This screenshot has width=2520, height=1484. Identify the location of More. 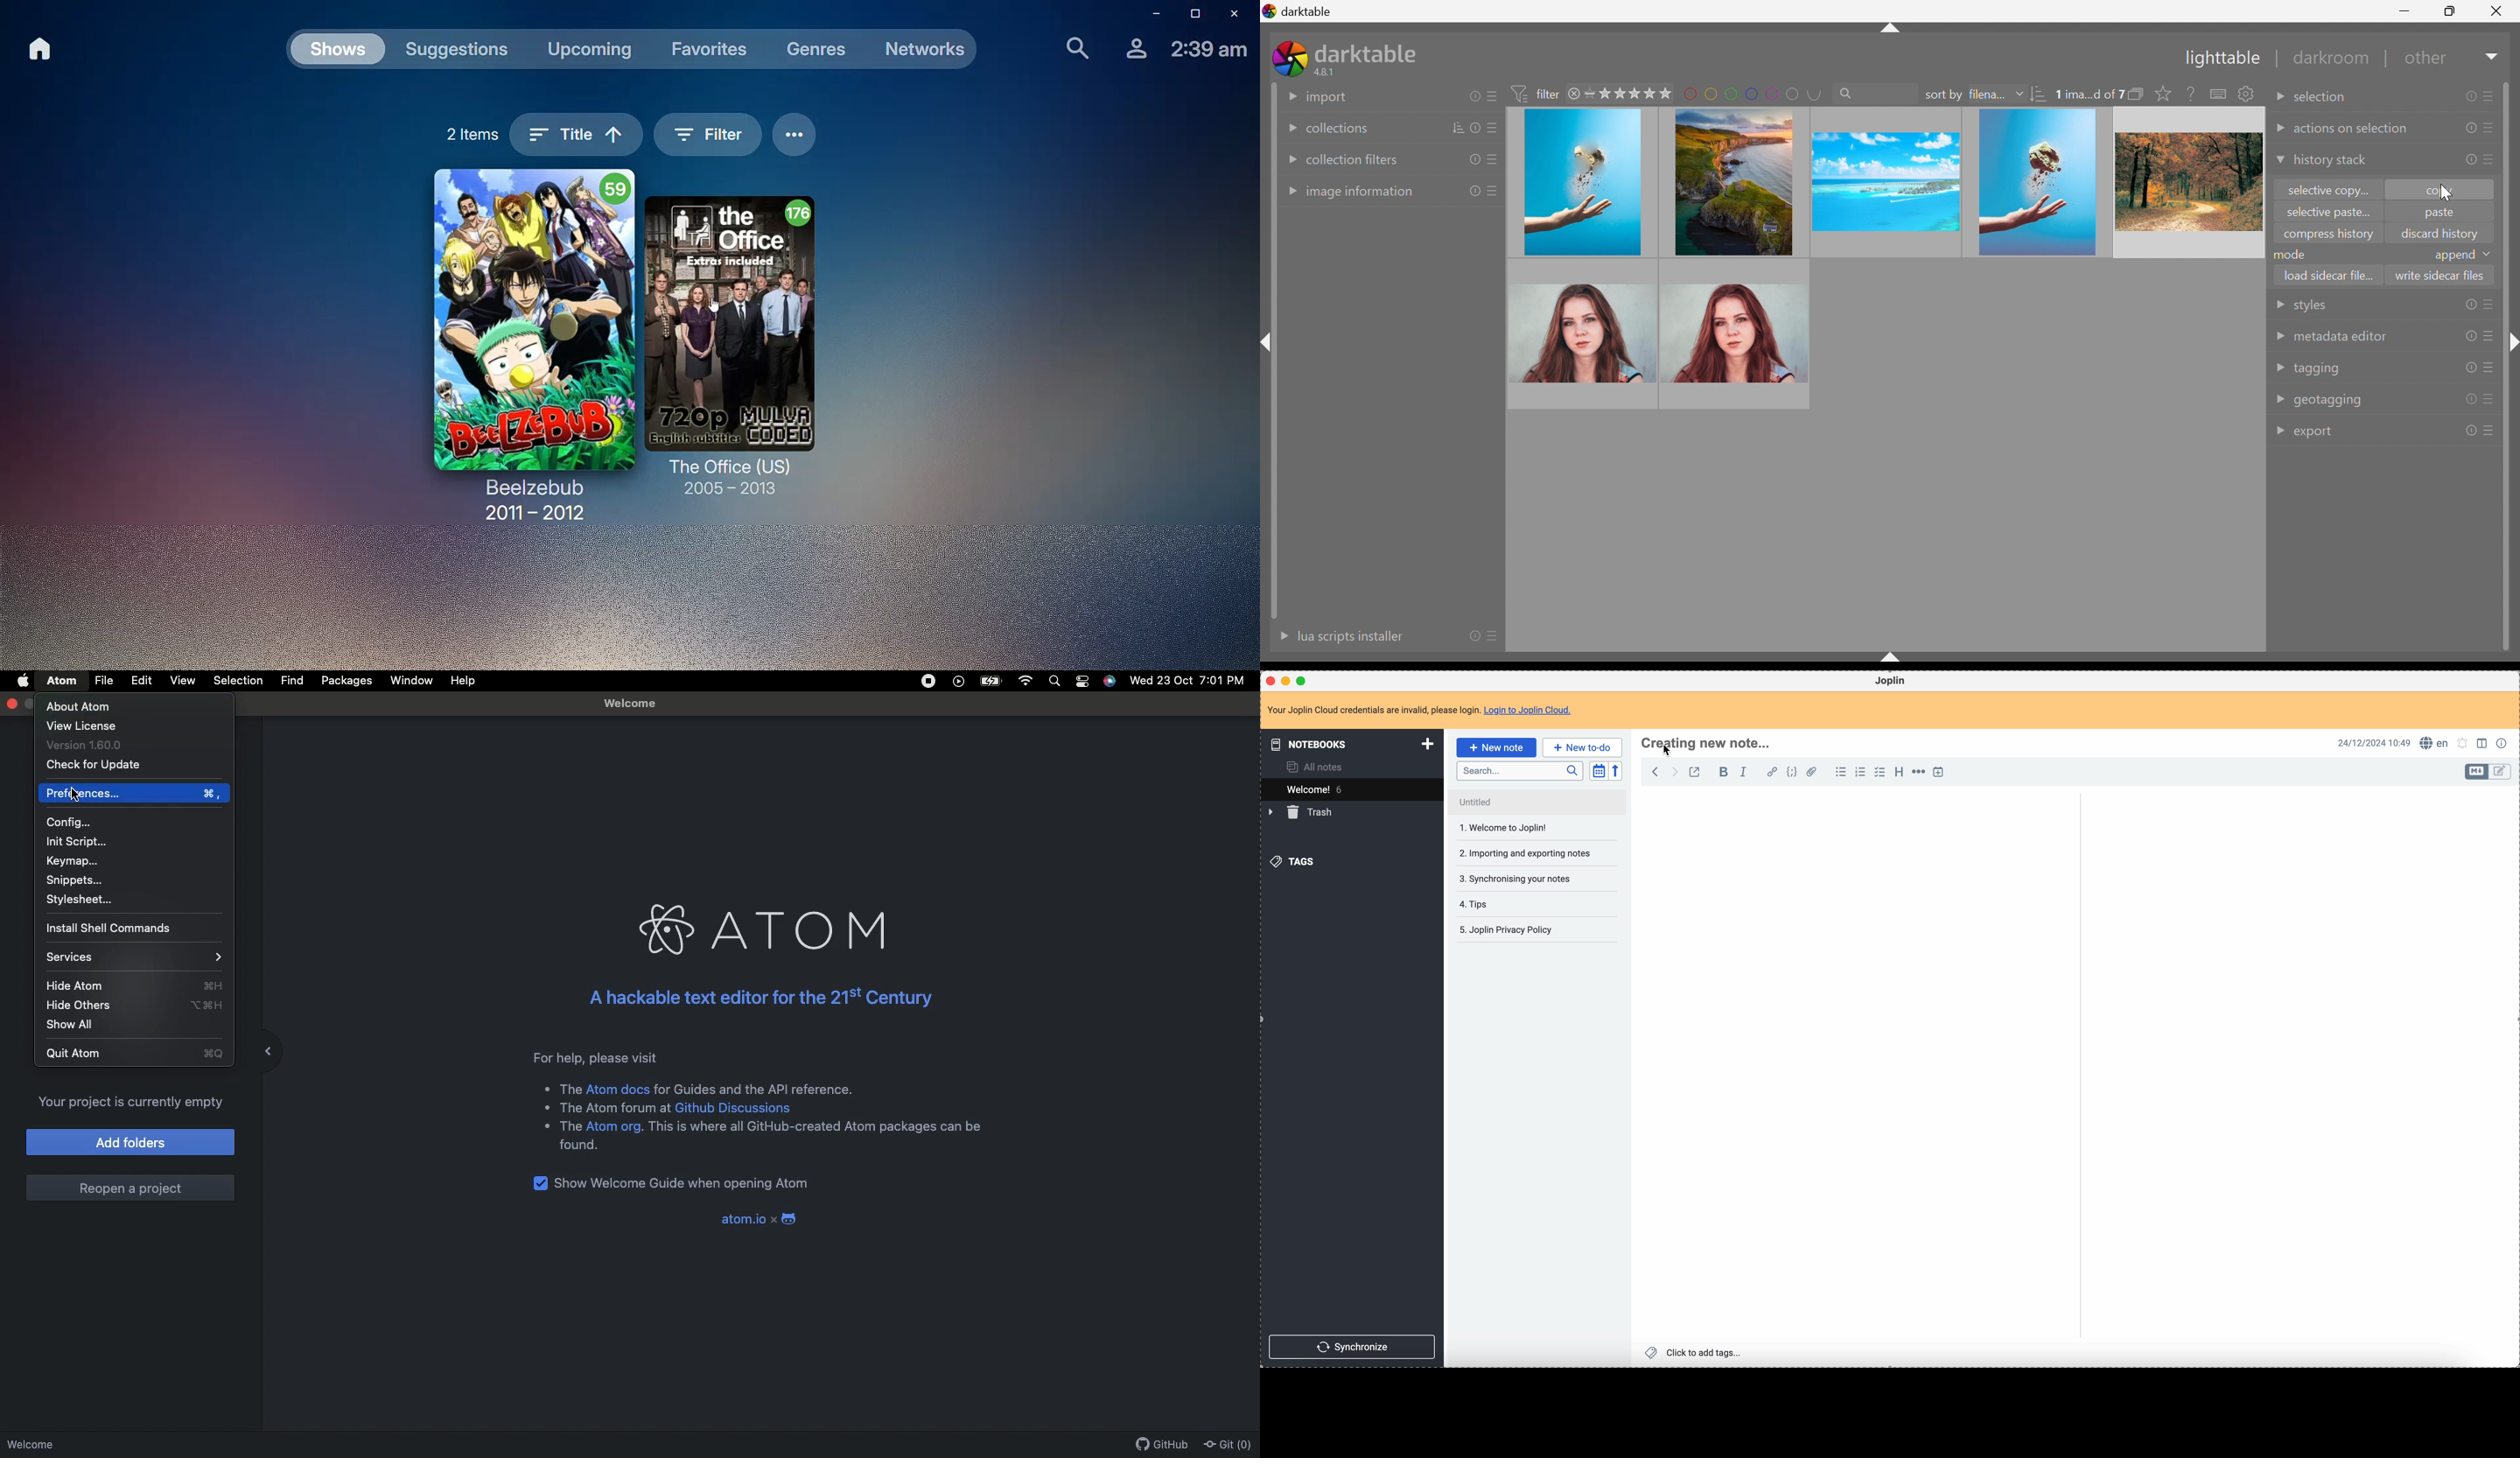
(1279, 636).